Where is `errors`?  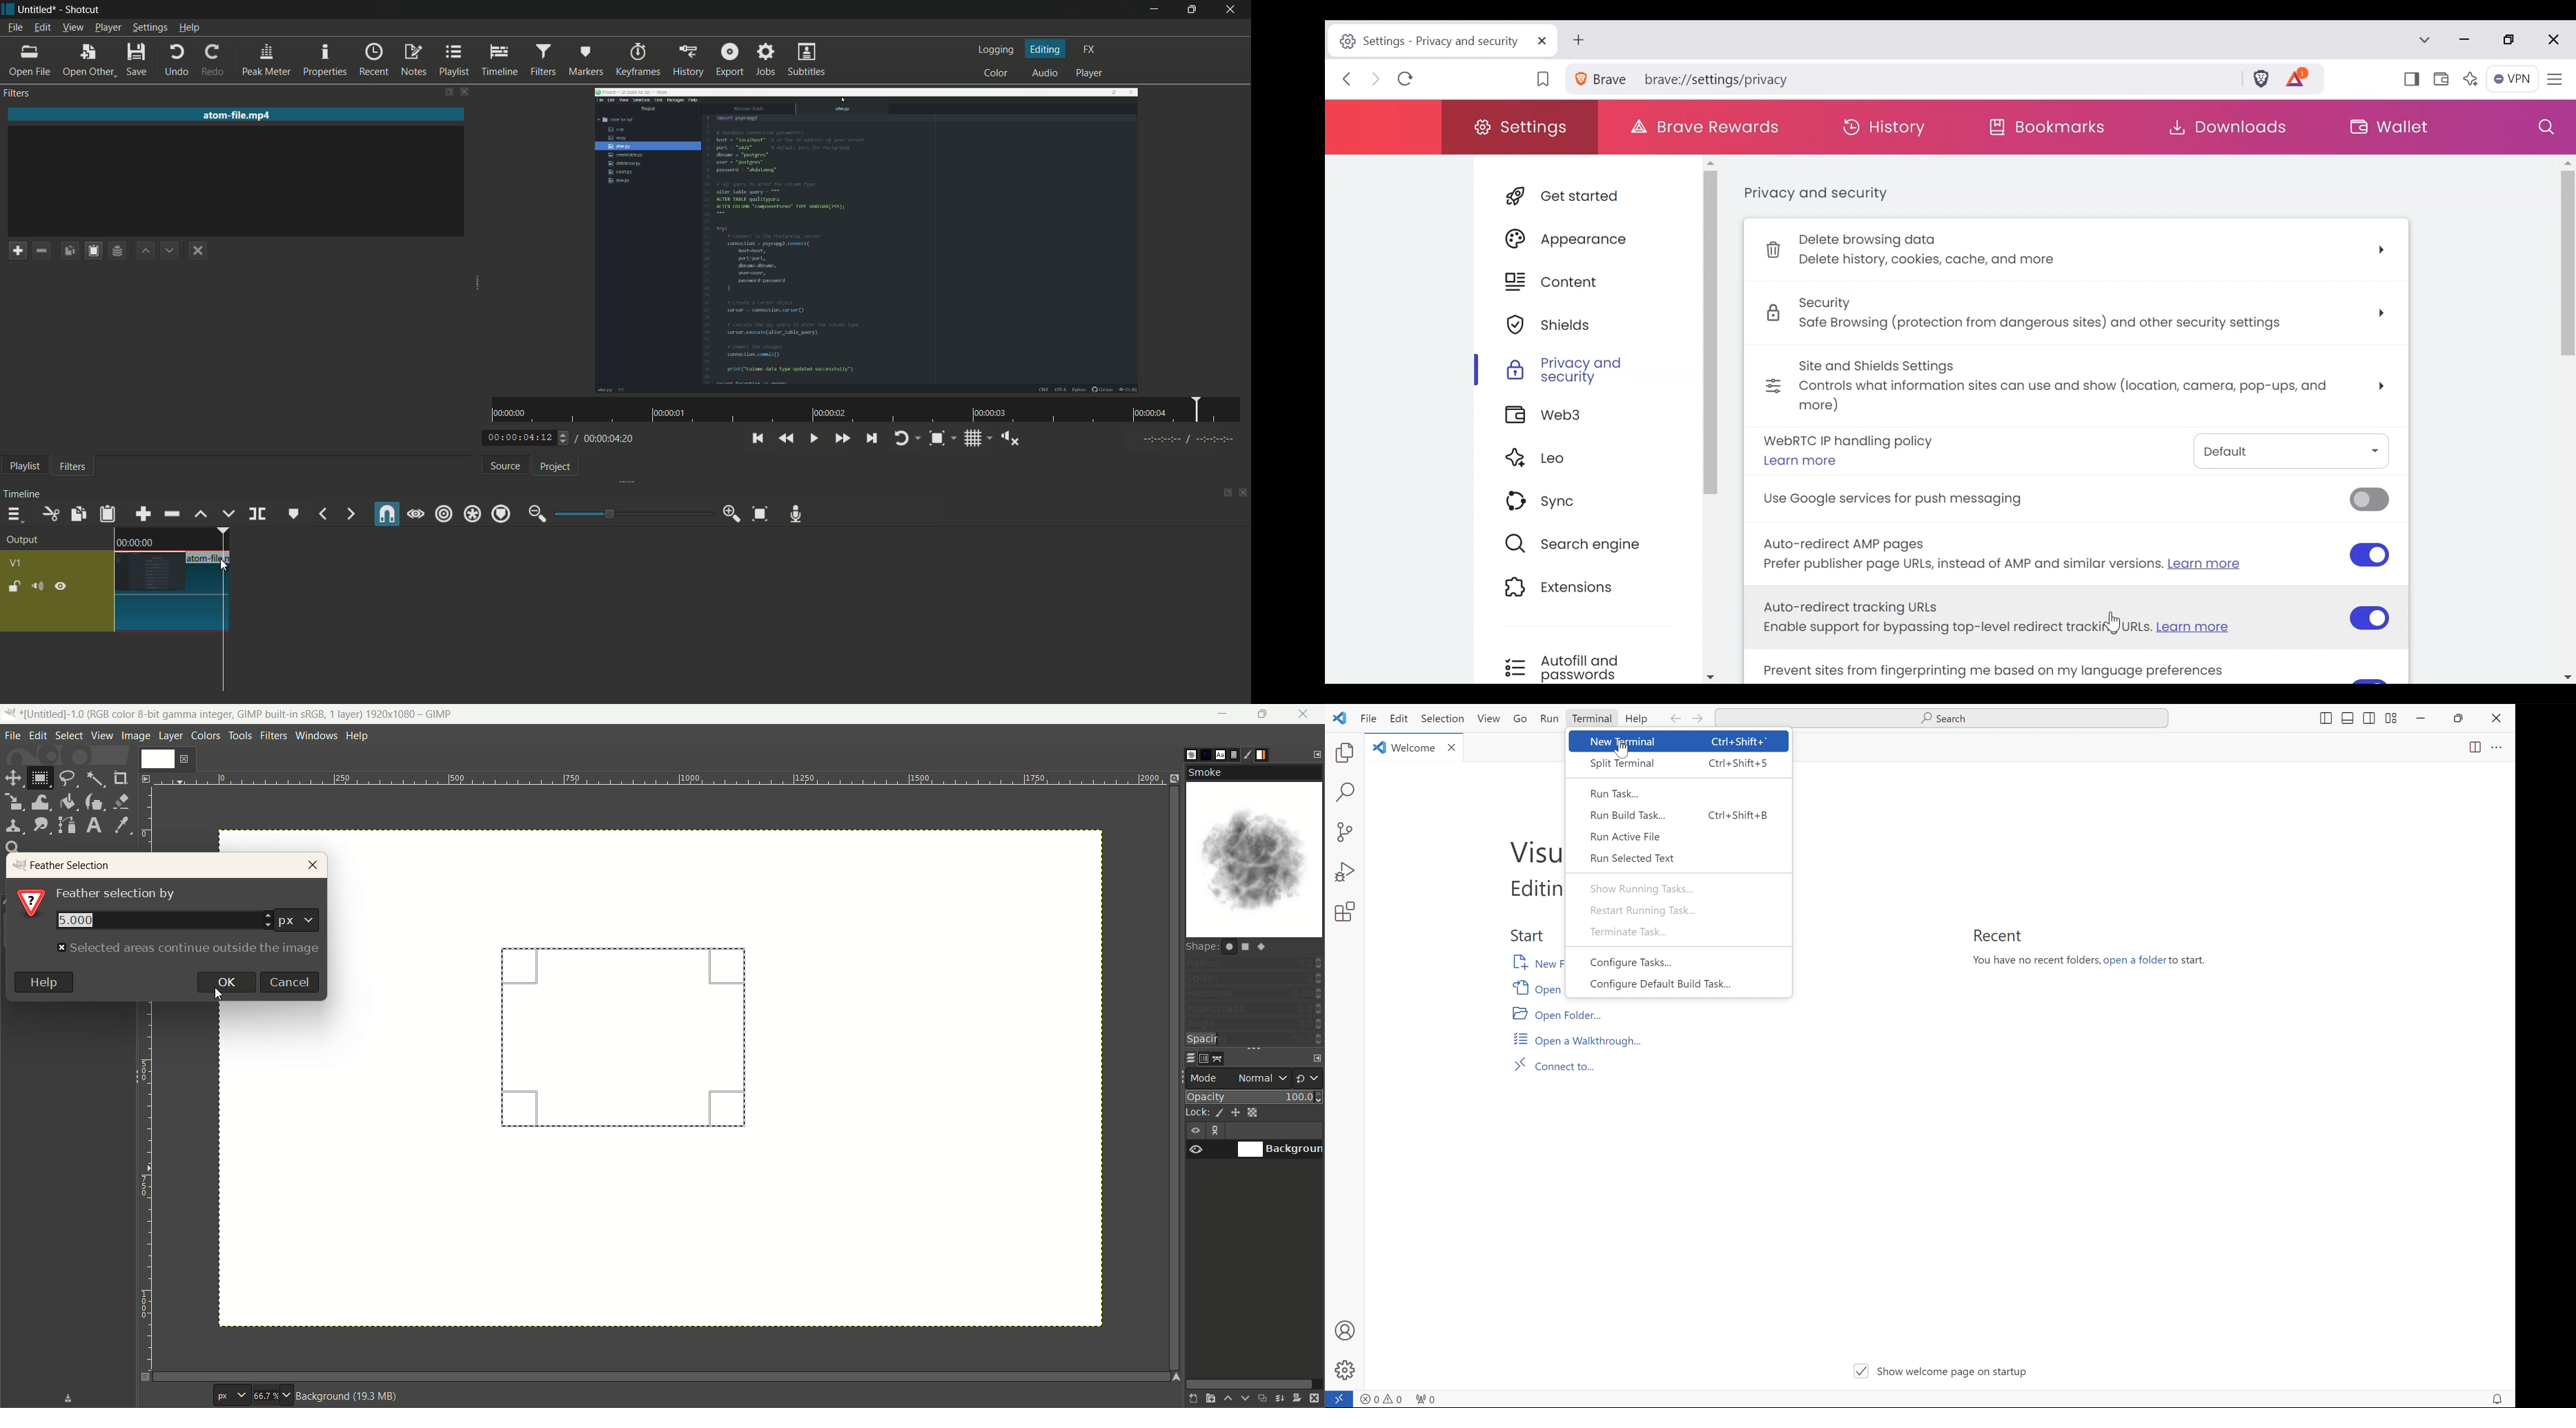
errors is located at coordinates (1368, 1396).